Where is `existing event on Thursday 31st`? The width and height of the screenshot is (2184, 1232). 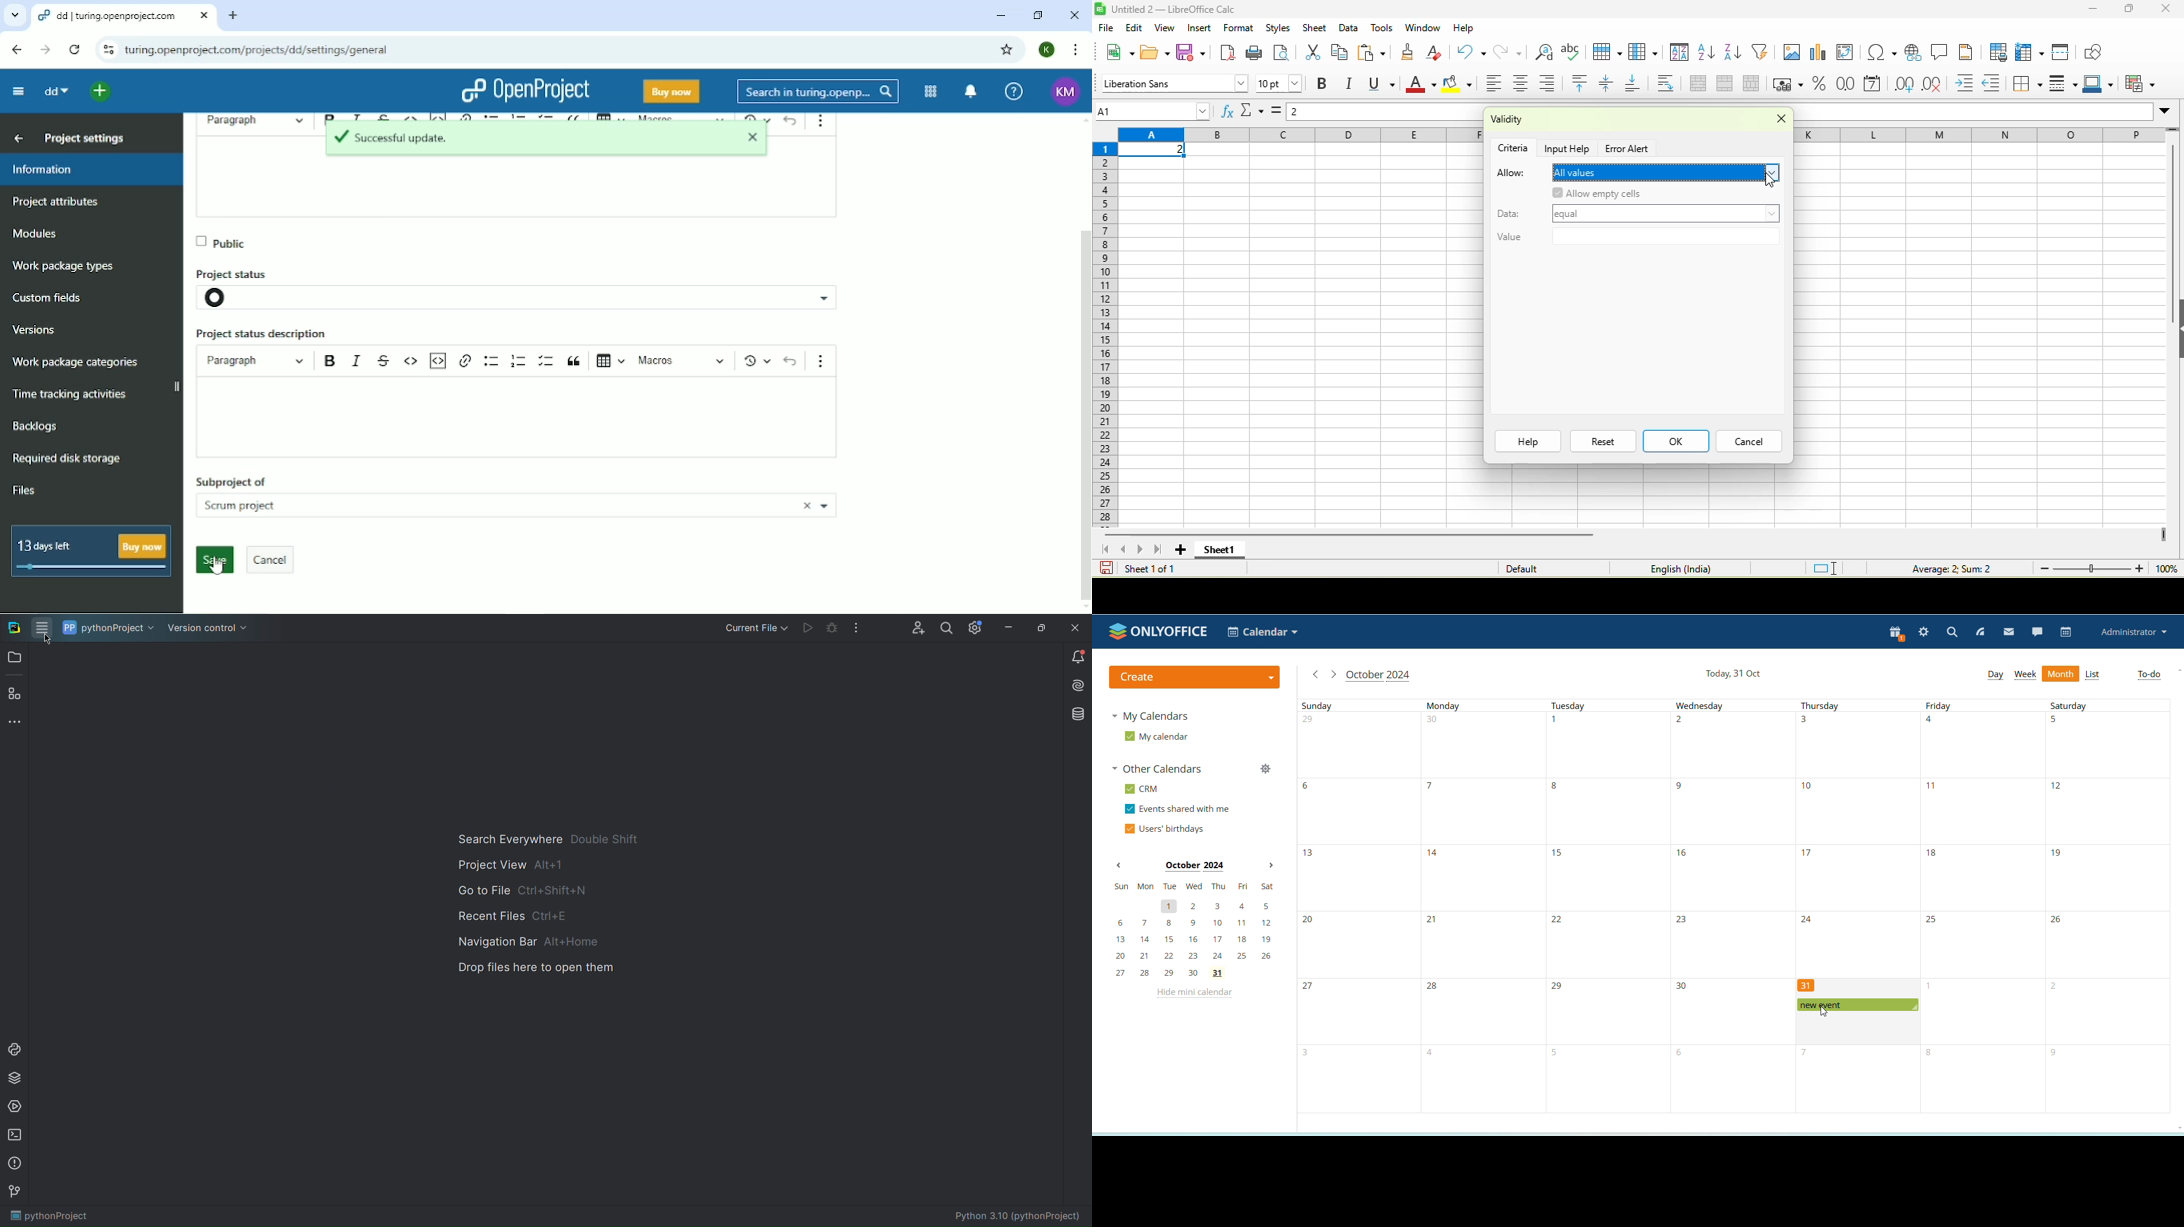
existing event on Thursday 31st is located at coordinates (1858, 1005).